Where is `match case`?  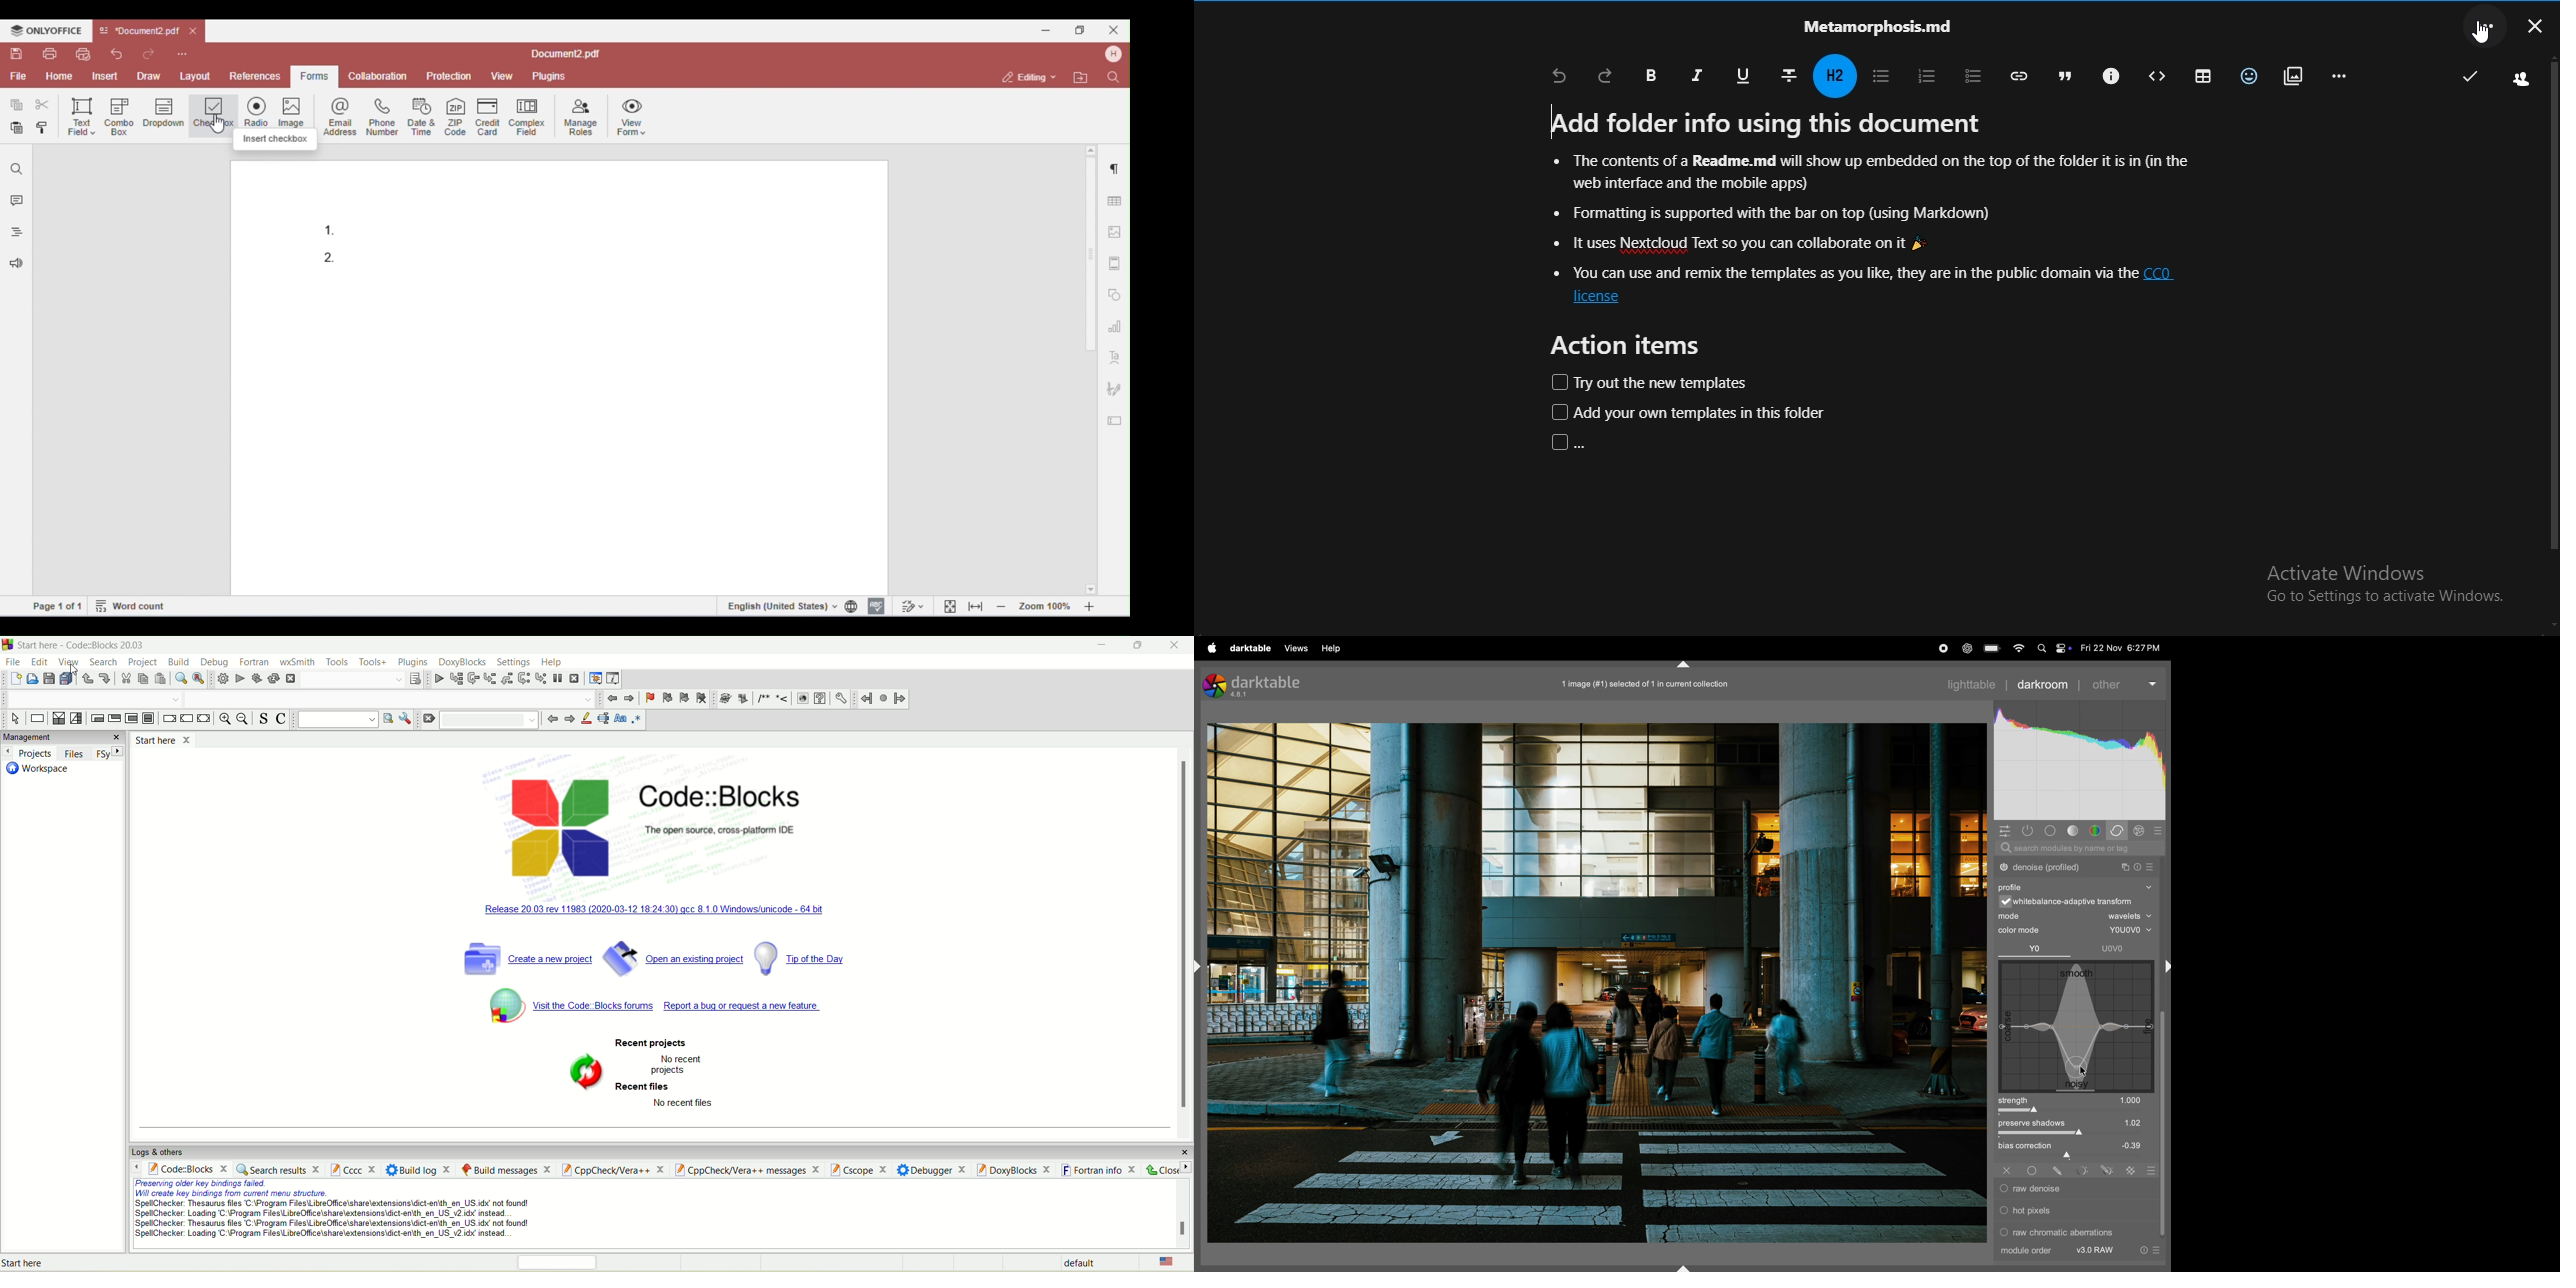
match case is located at coordinates (621, 719).